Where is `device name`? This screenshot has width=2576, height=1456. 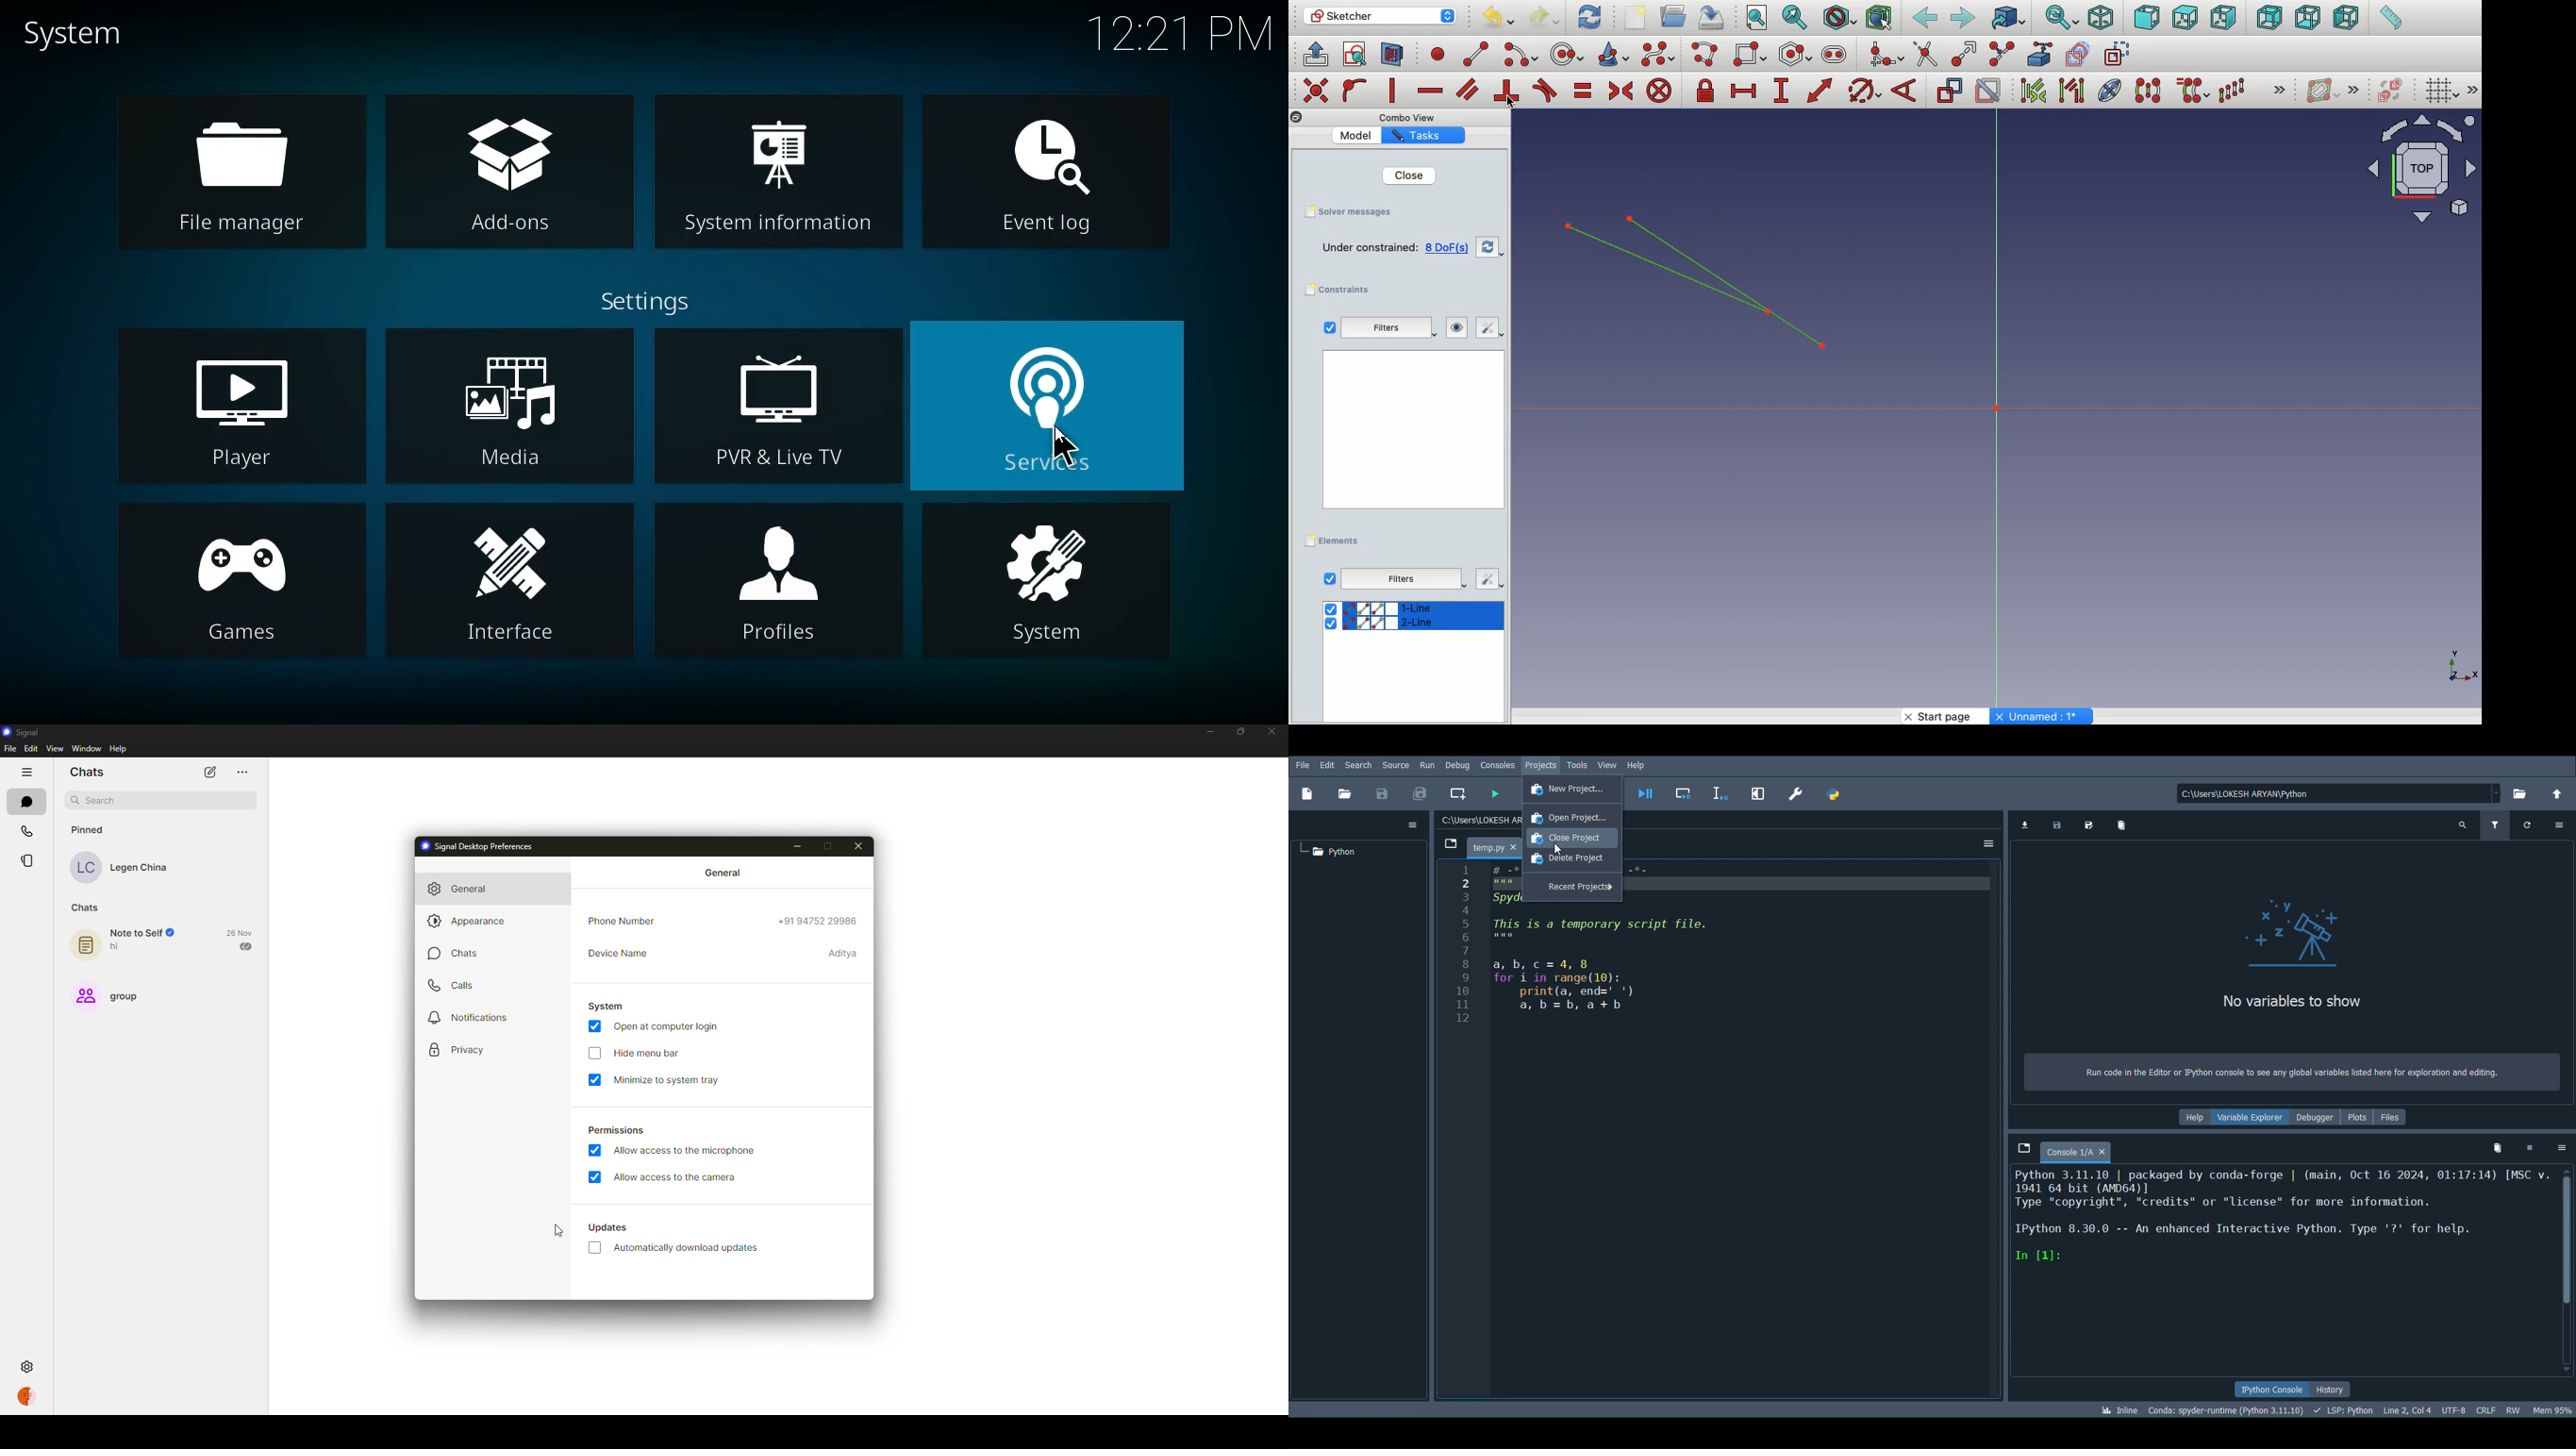
device name is located at coordinates (844, 953).